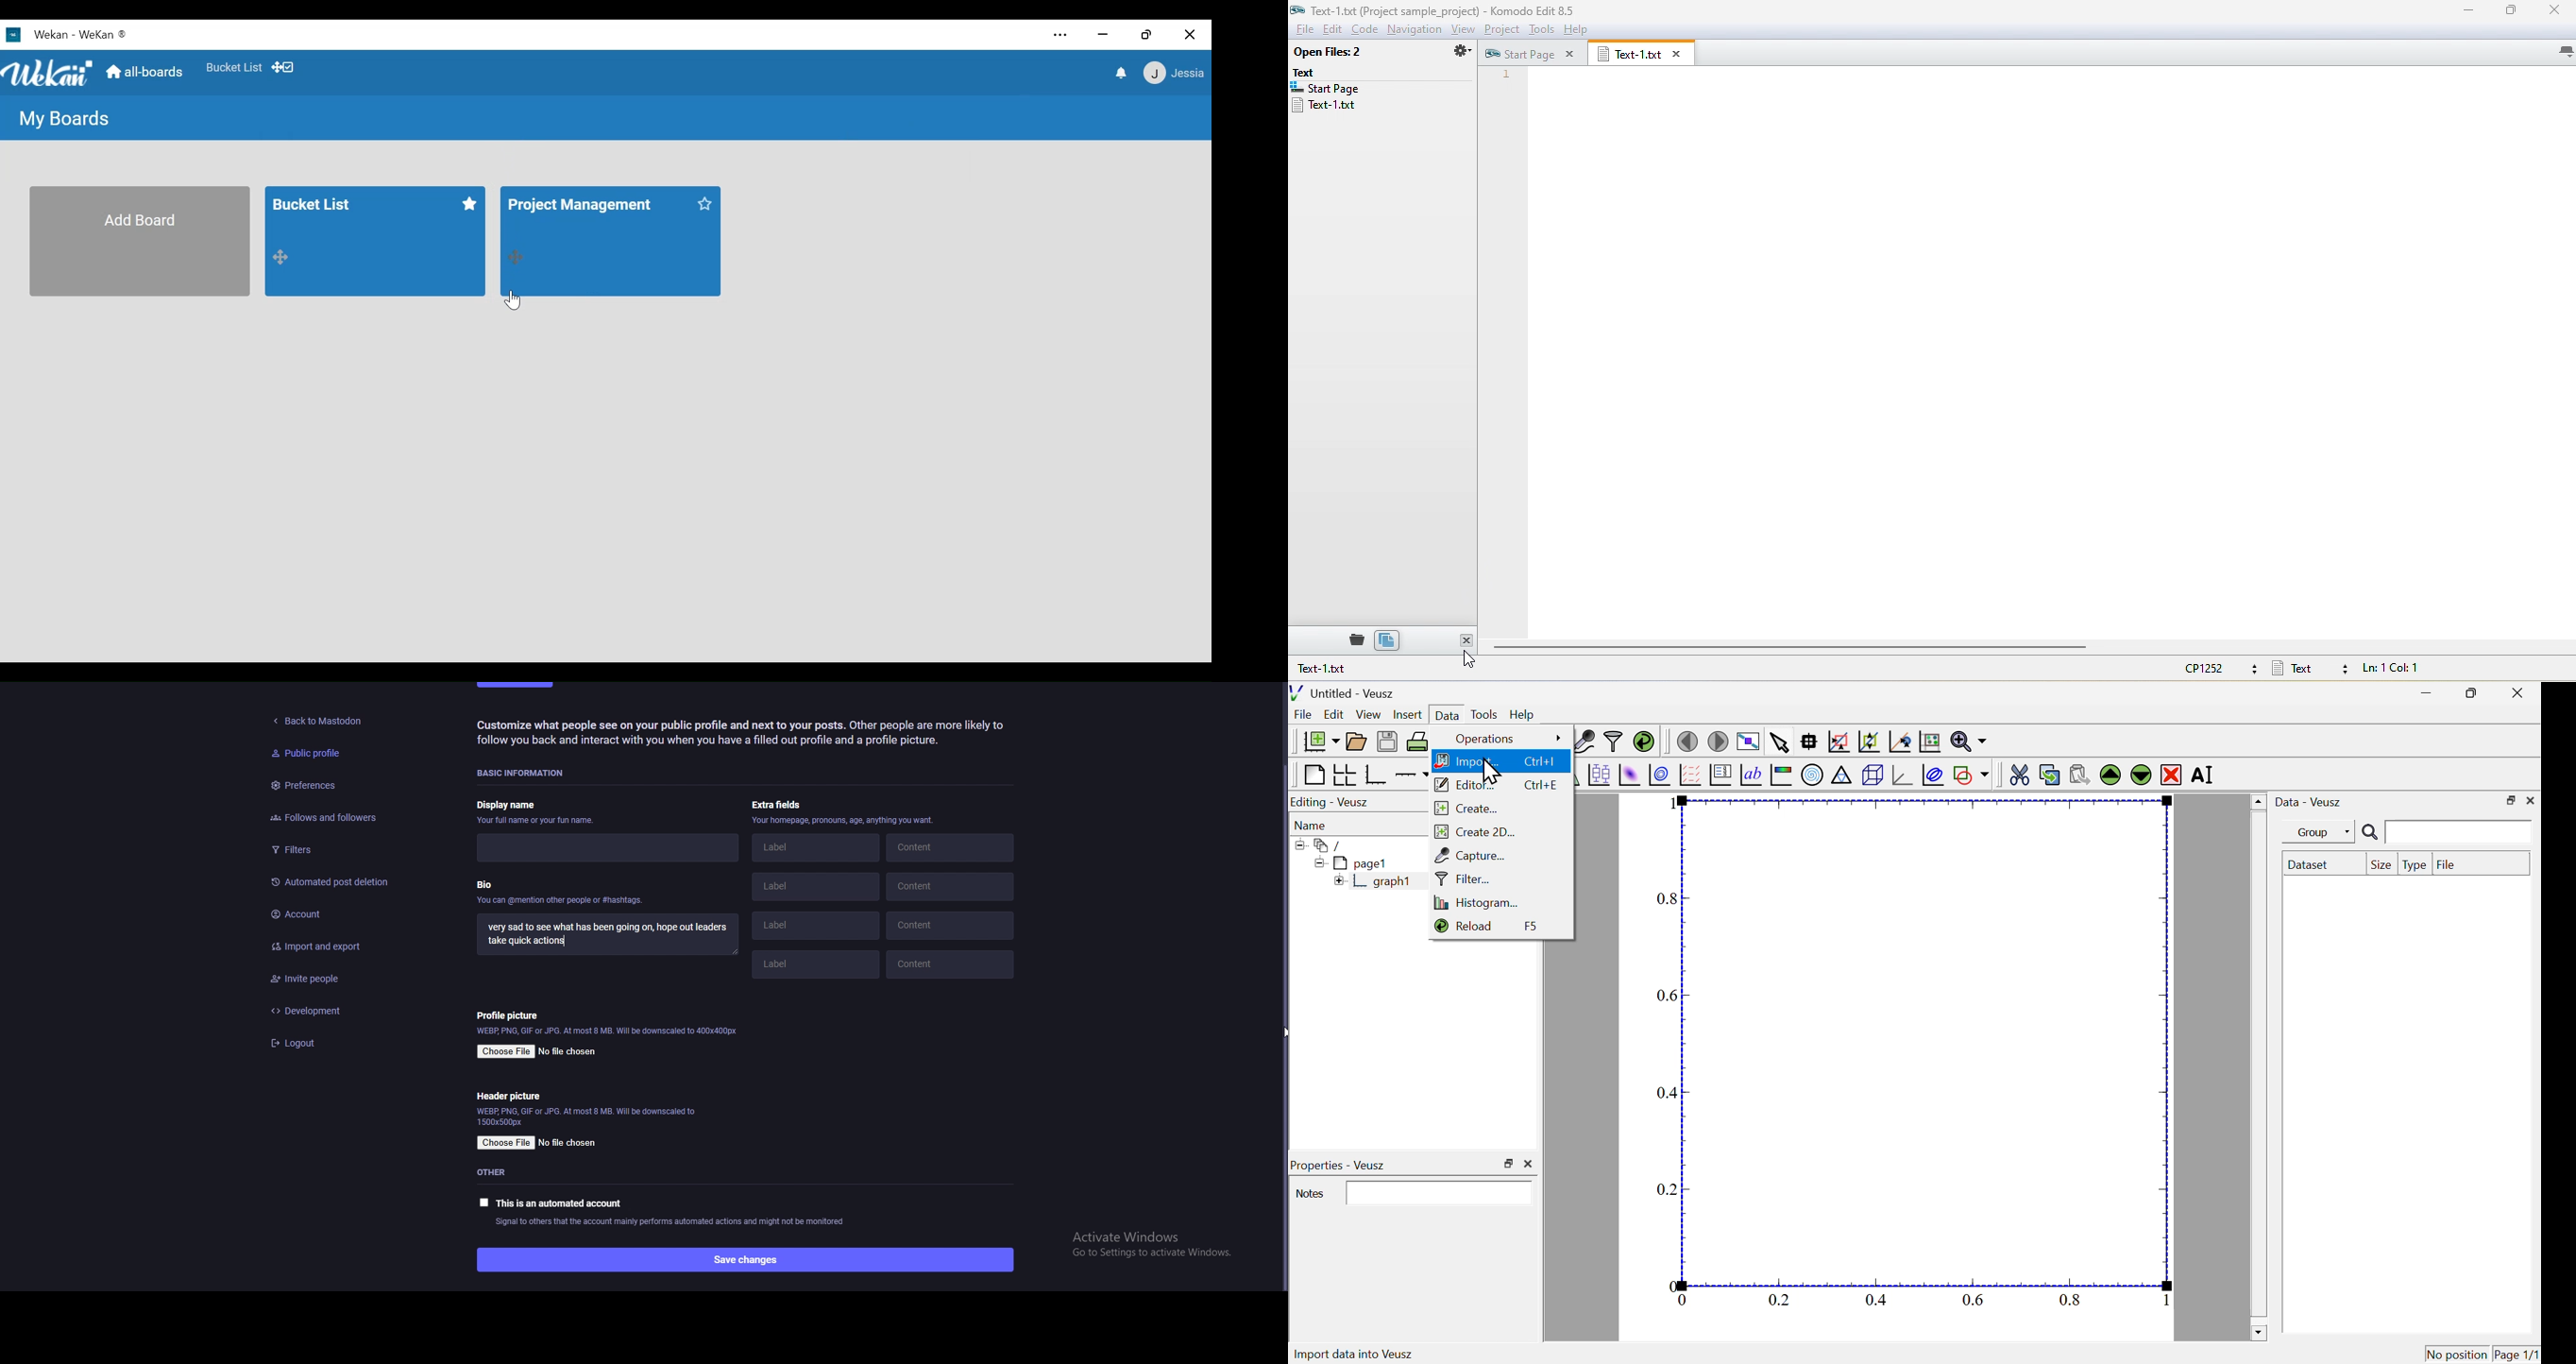  I want to click on Edit, so click(1334, 715).